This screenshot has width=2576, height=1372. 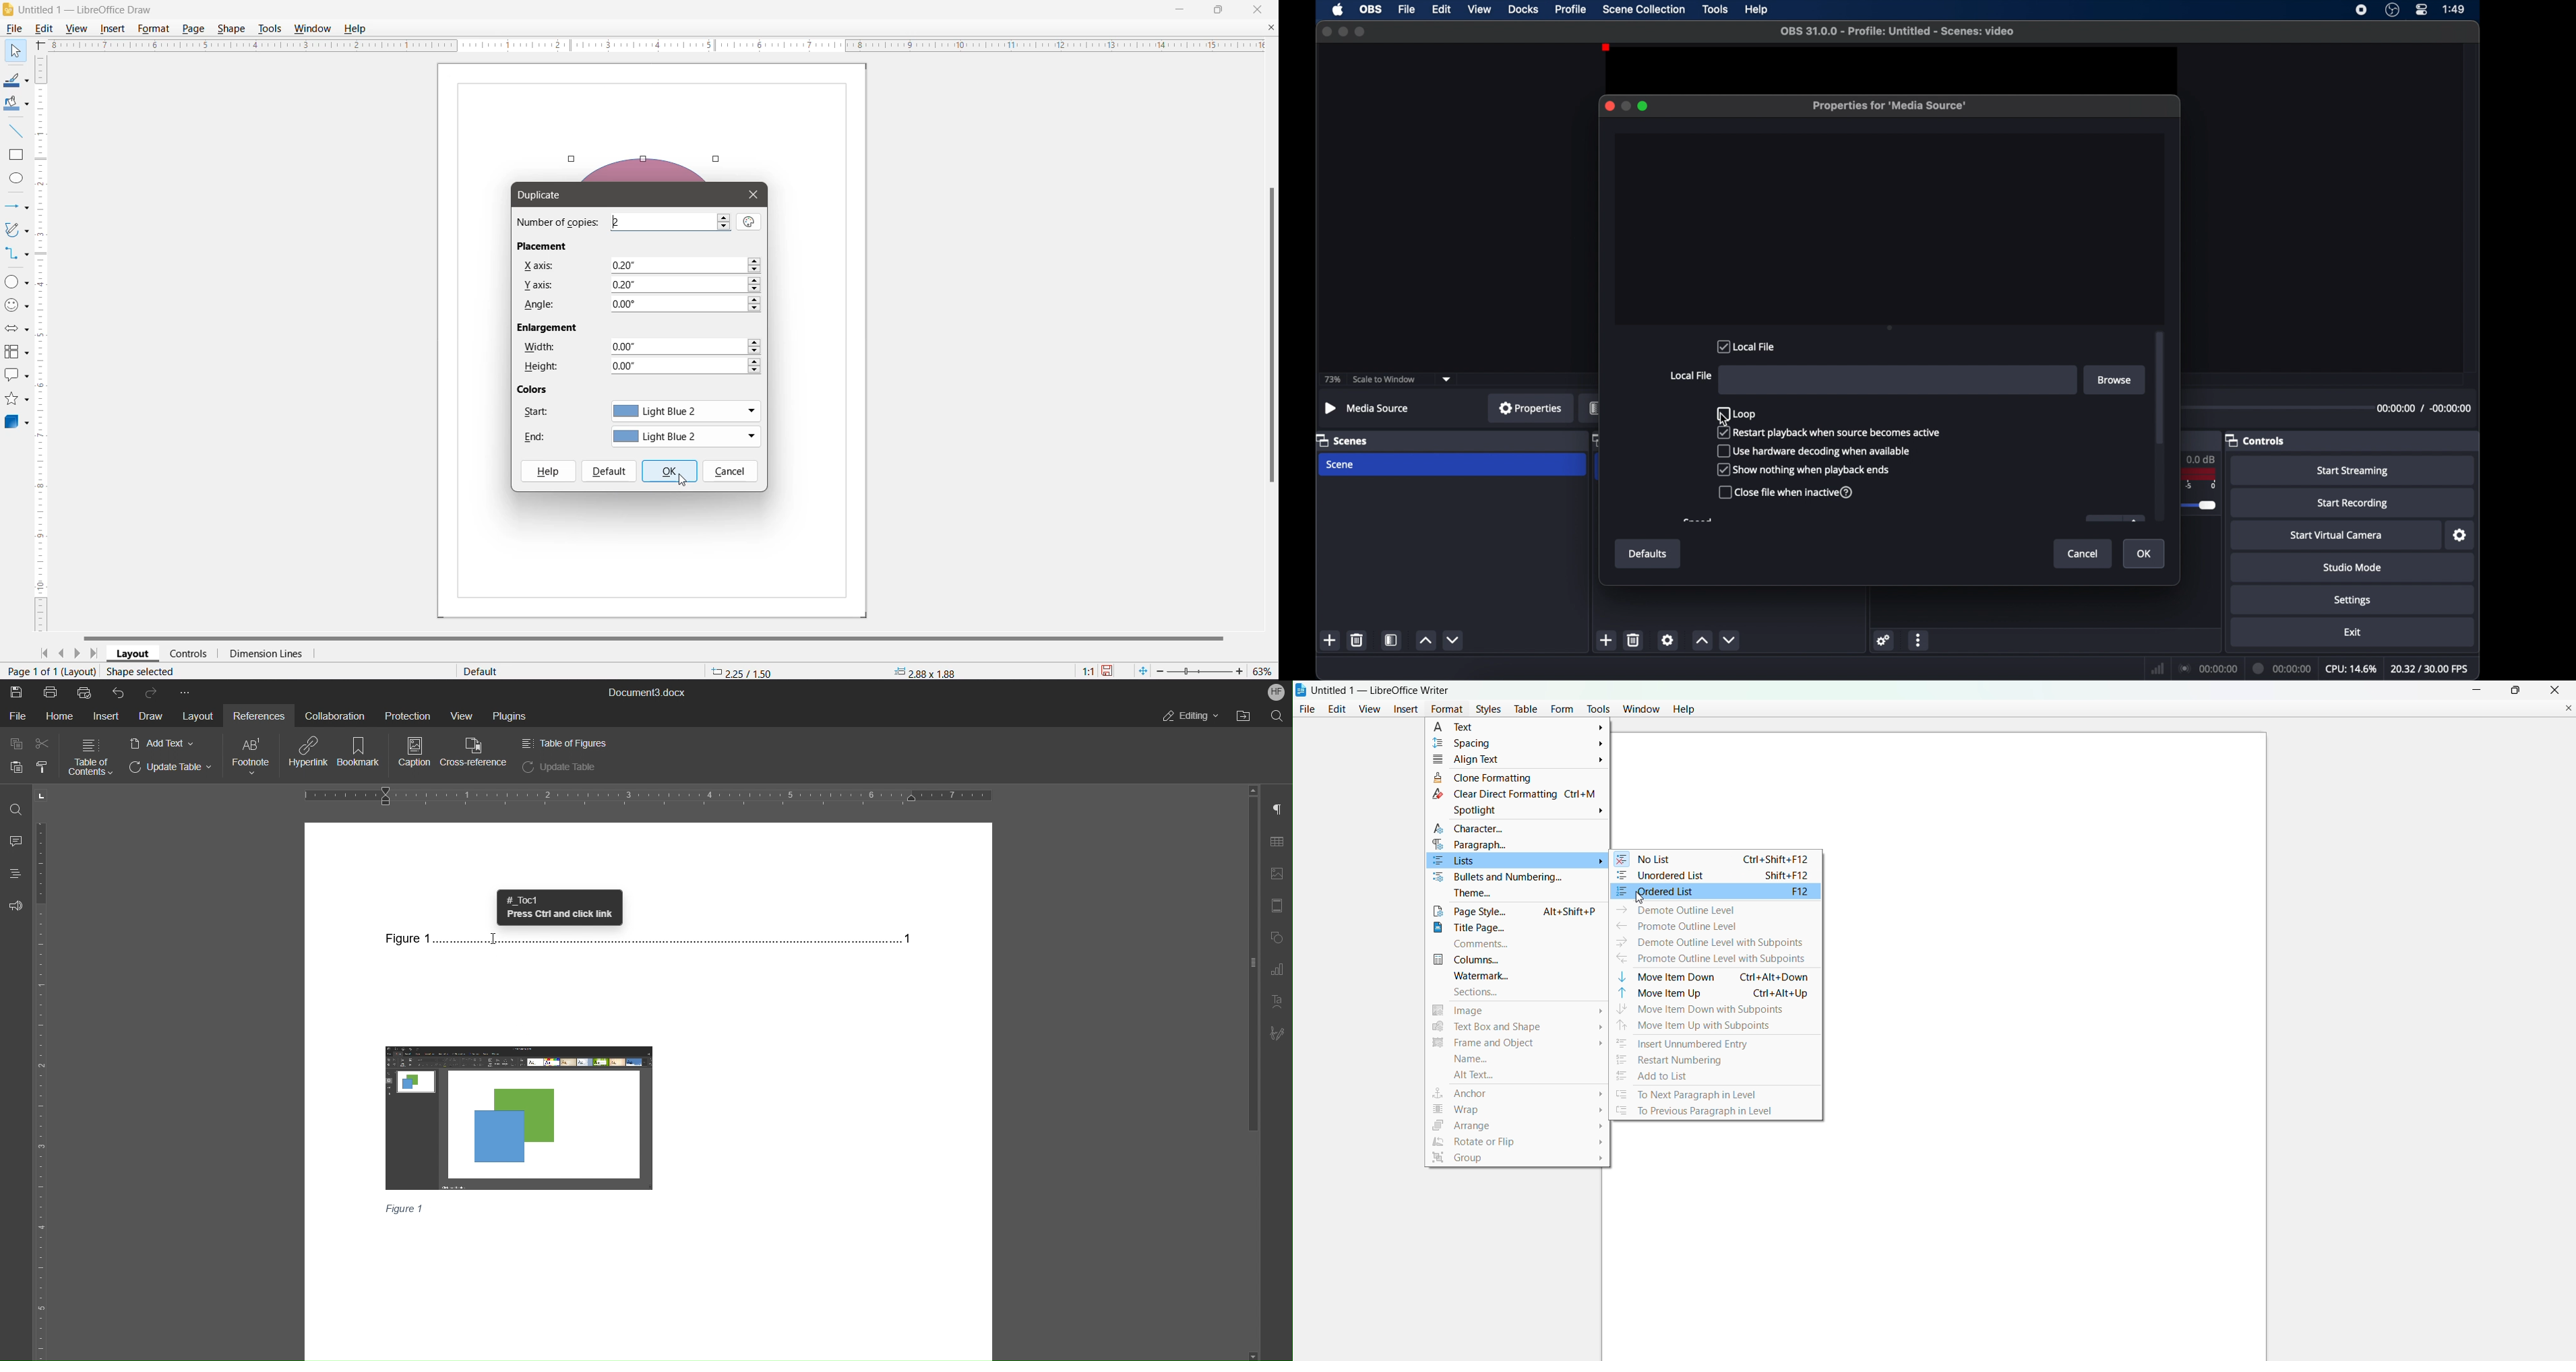 What do you see at coordinates (1898, 32) in the screenshot?
I see `file name` at bounding box center [1898, 32].